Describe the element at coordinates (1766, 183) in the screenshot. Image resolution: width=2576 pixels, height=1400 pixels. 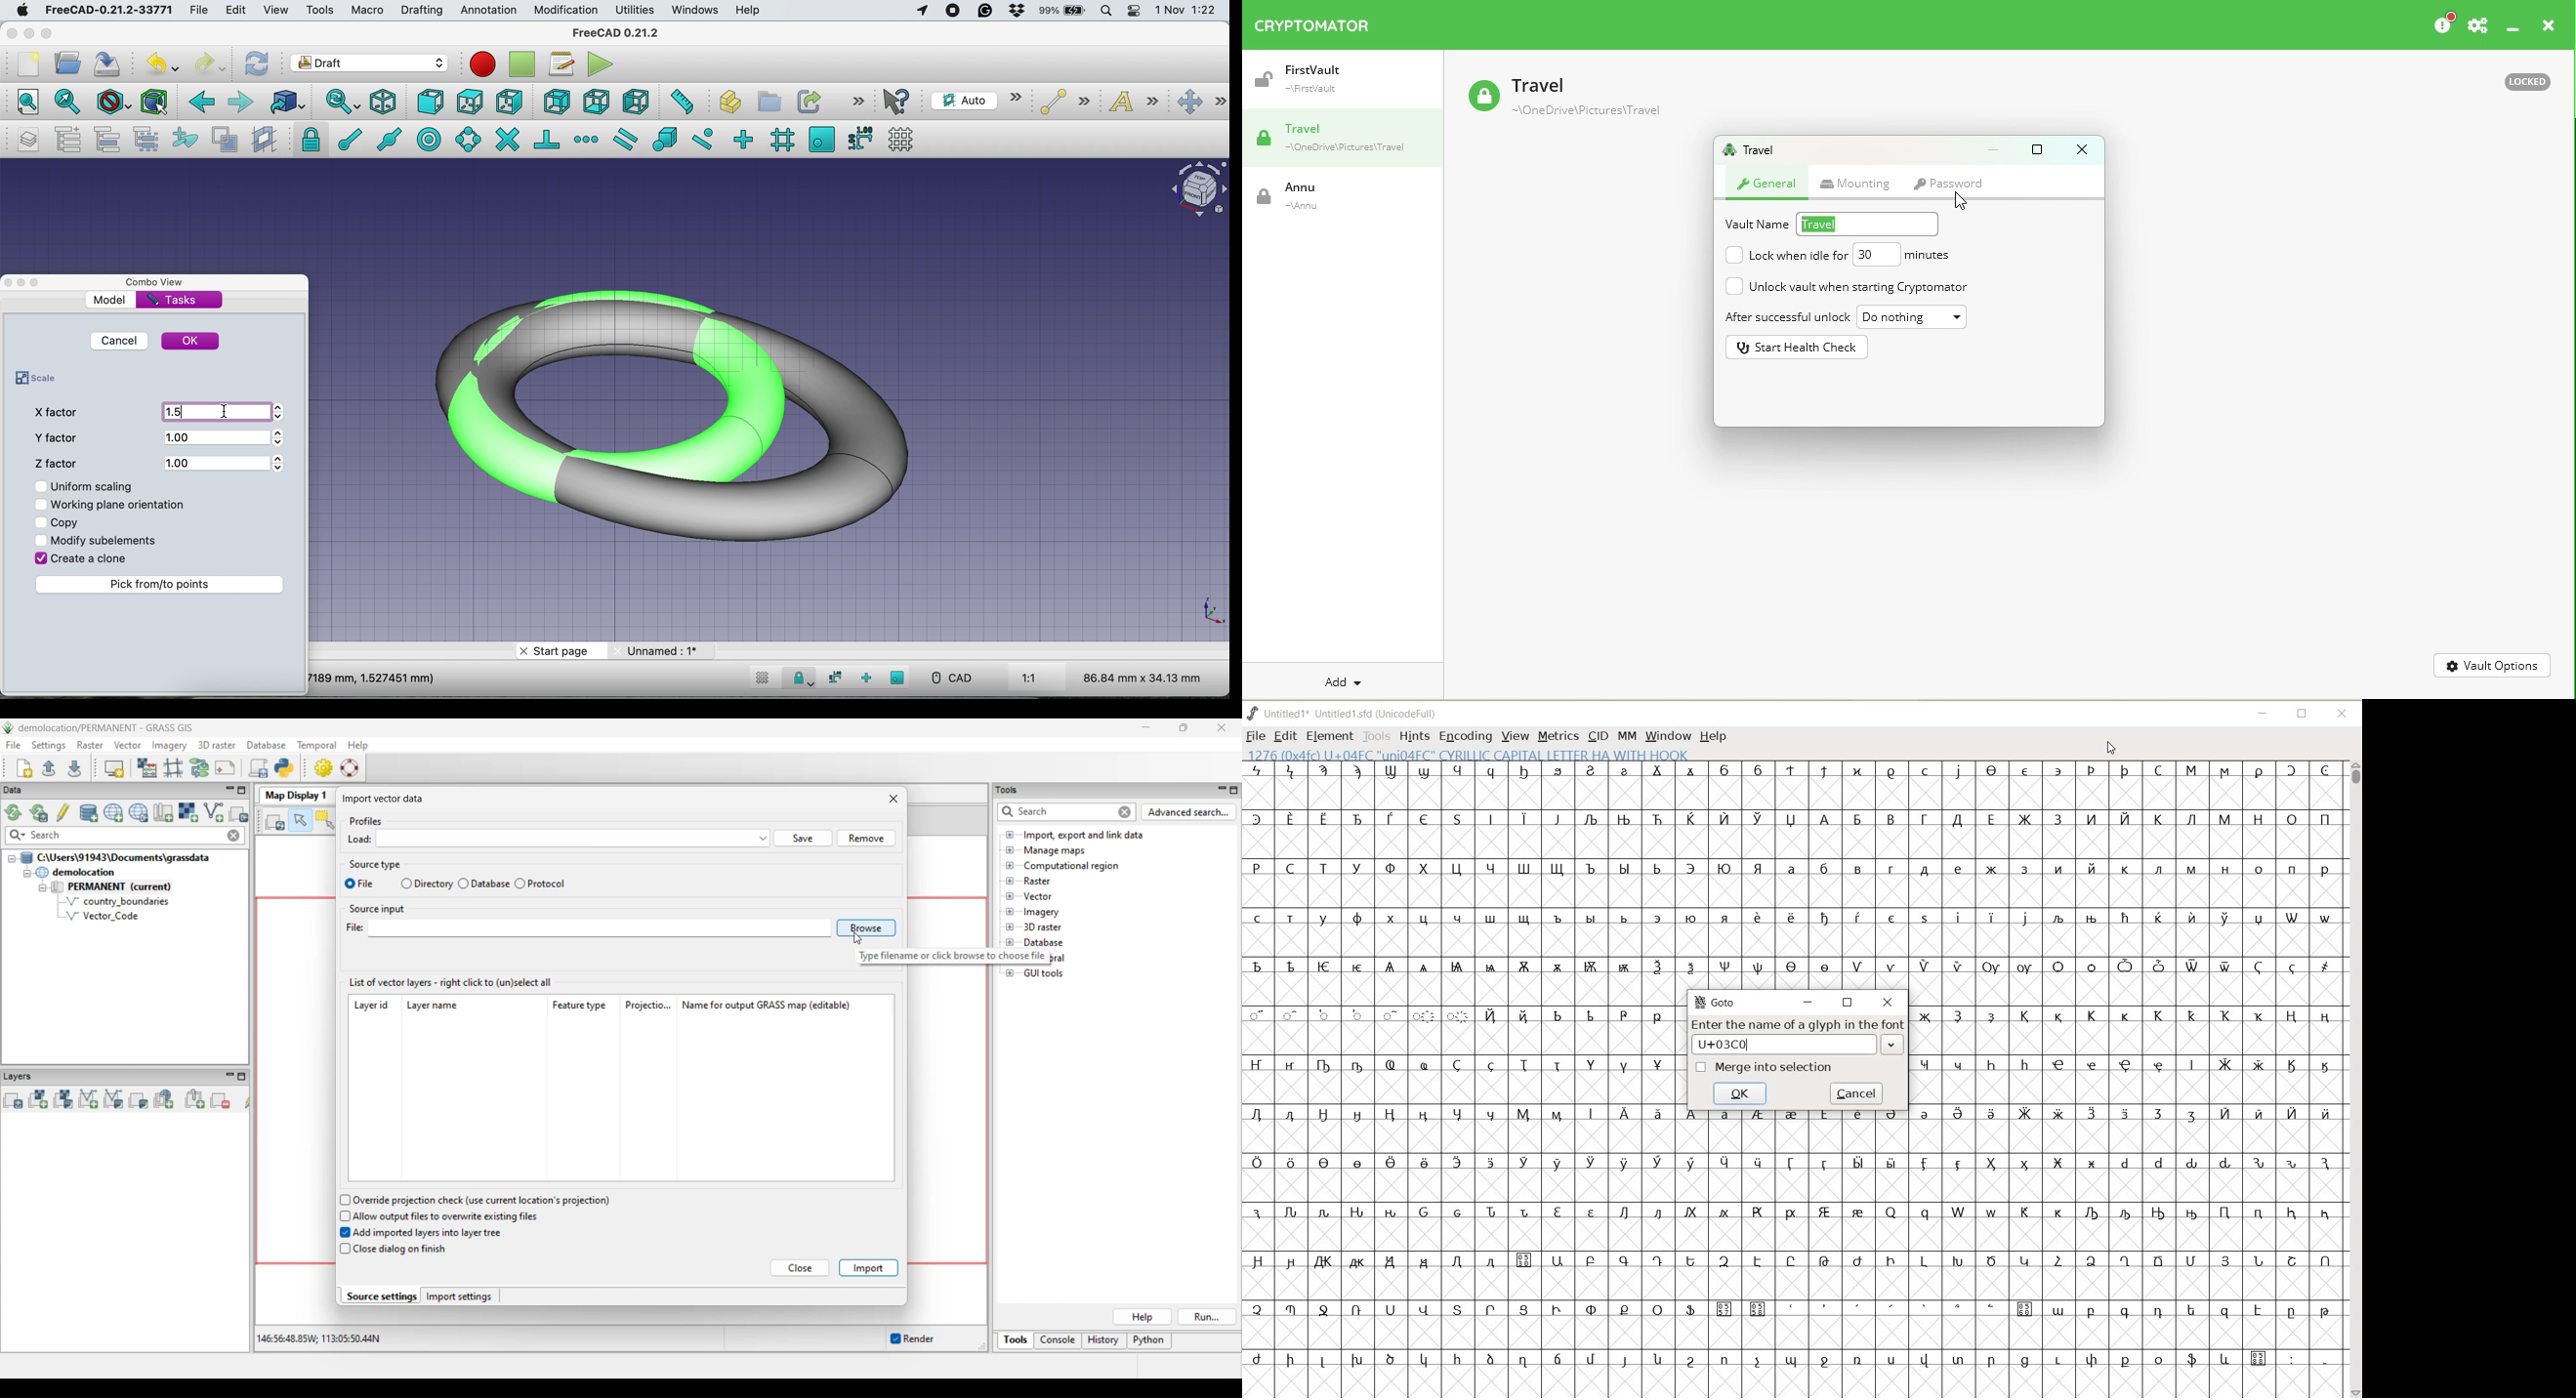
I see `General` at that location.